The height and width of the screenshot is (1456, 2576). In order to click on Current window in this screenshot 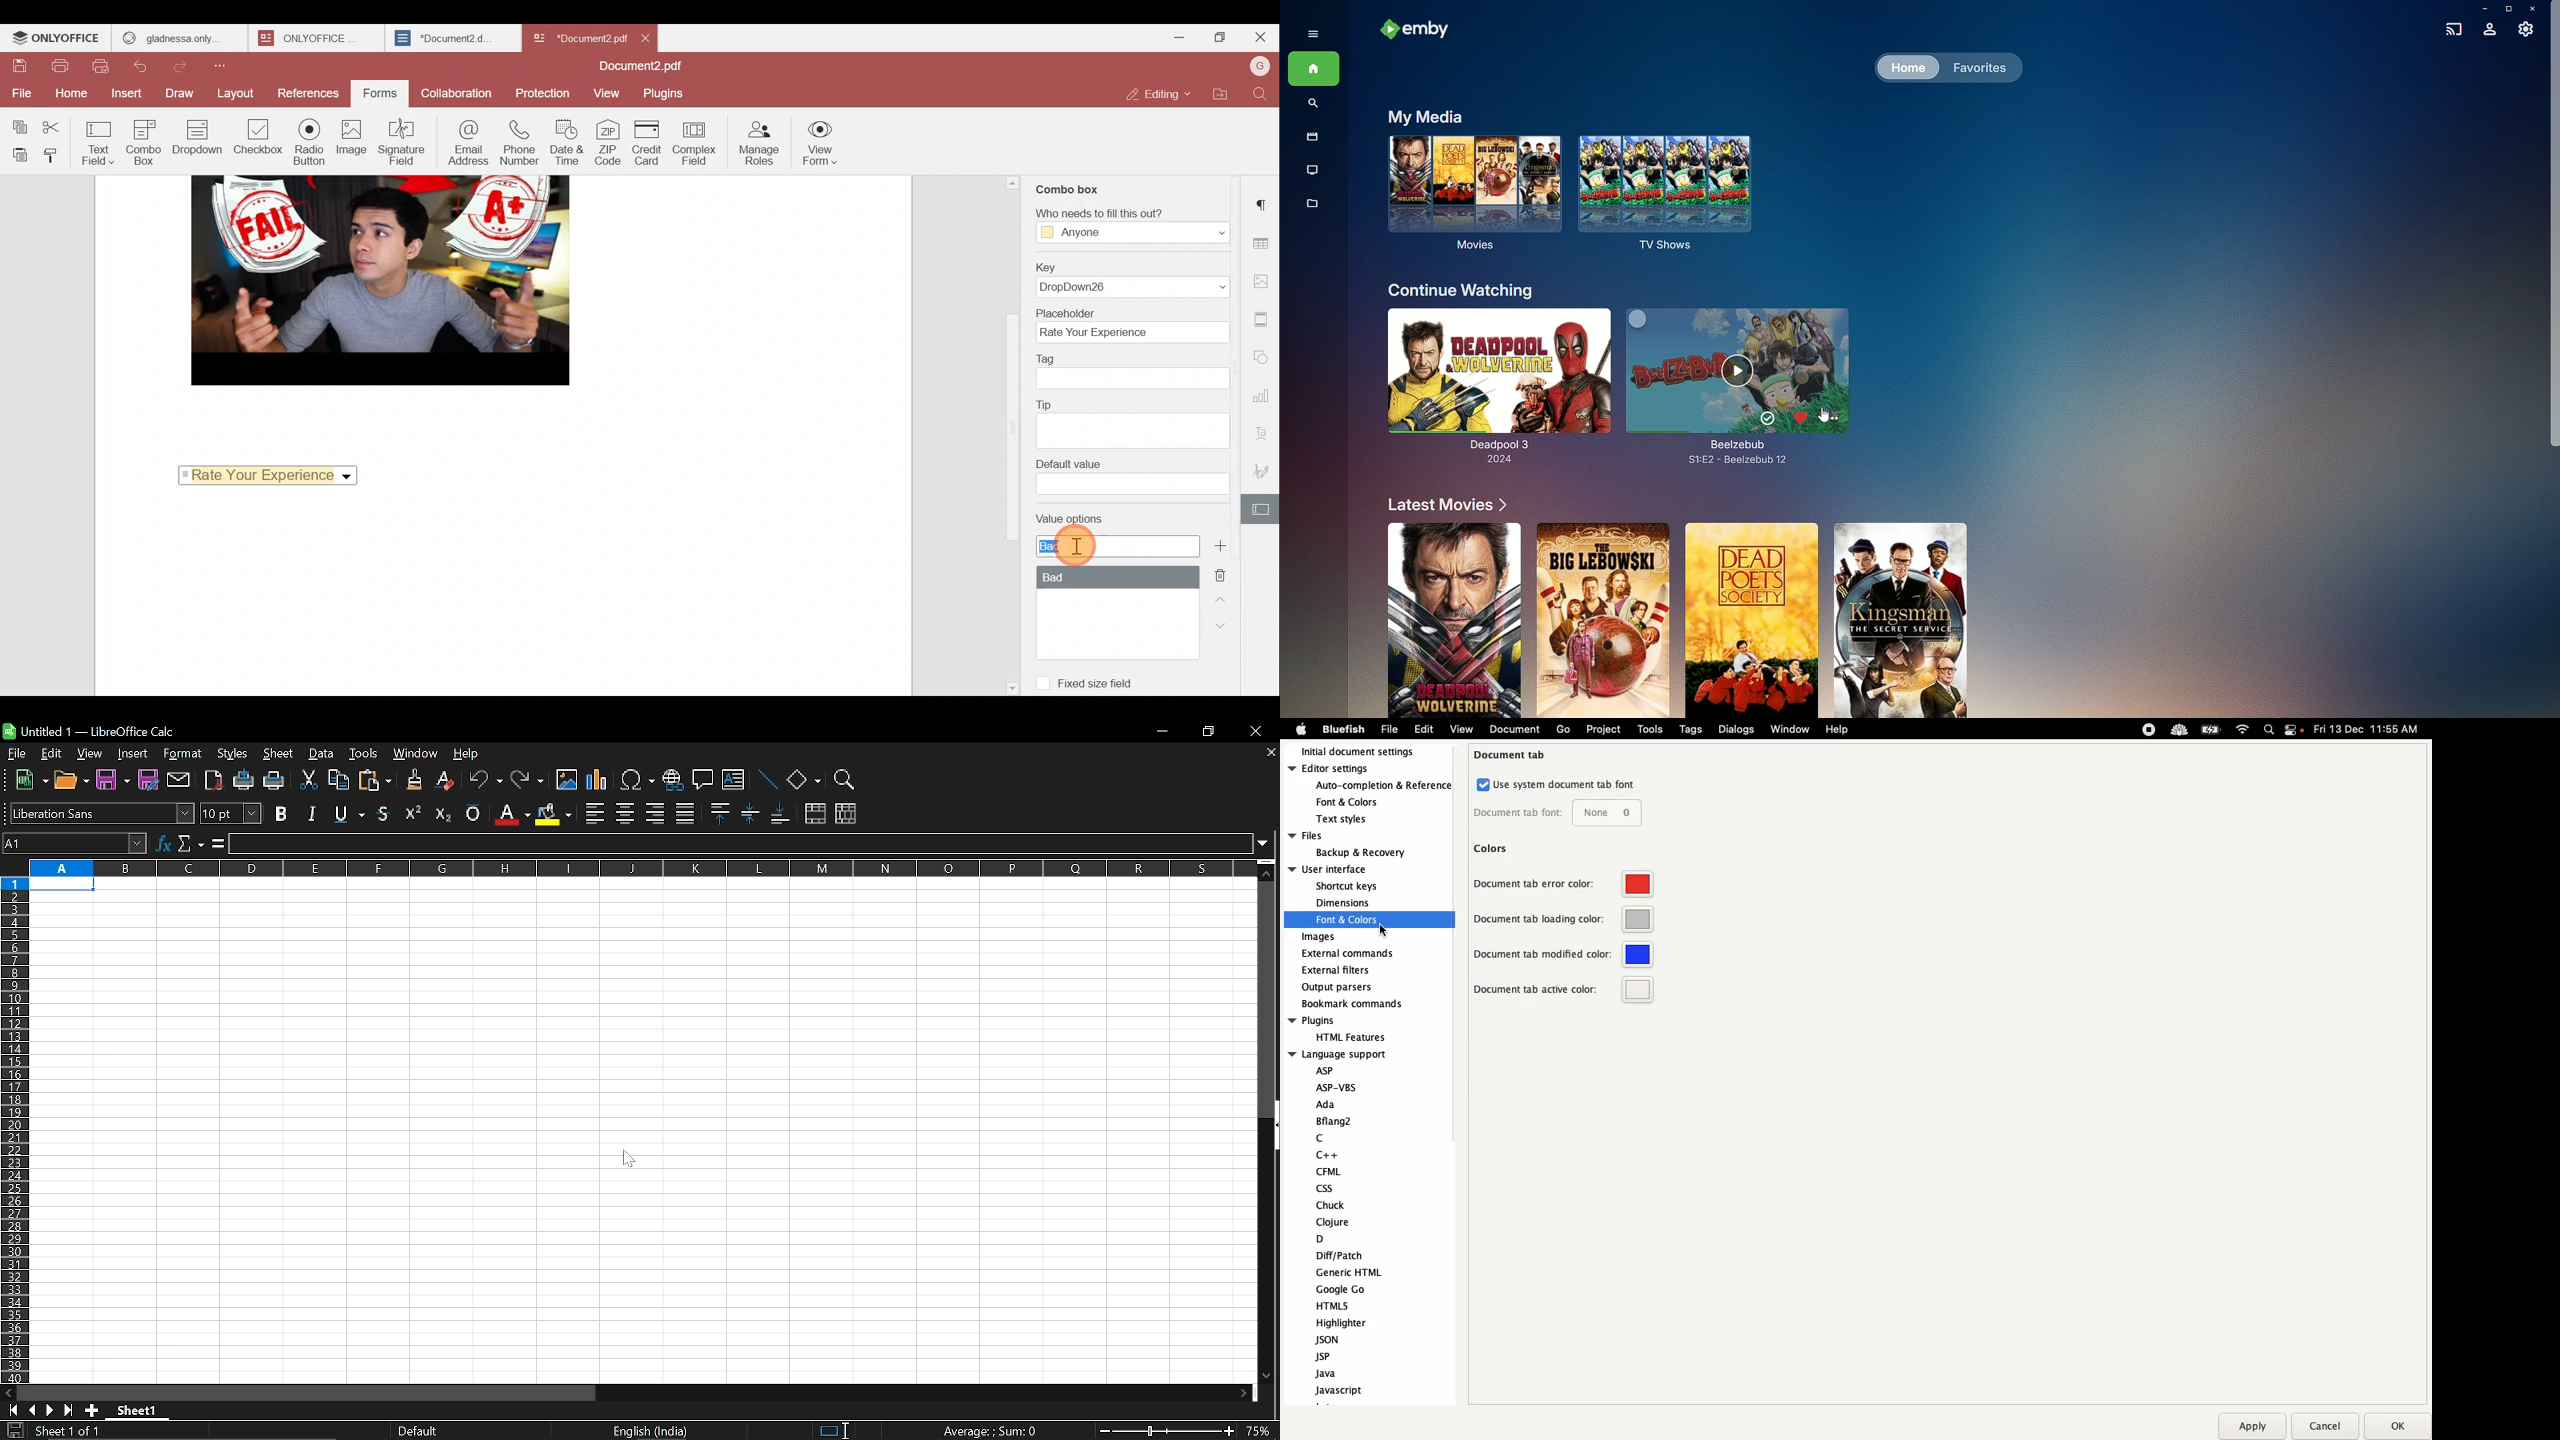, I will do `click(97, 730)`.